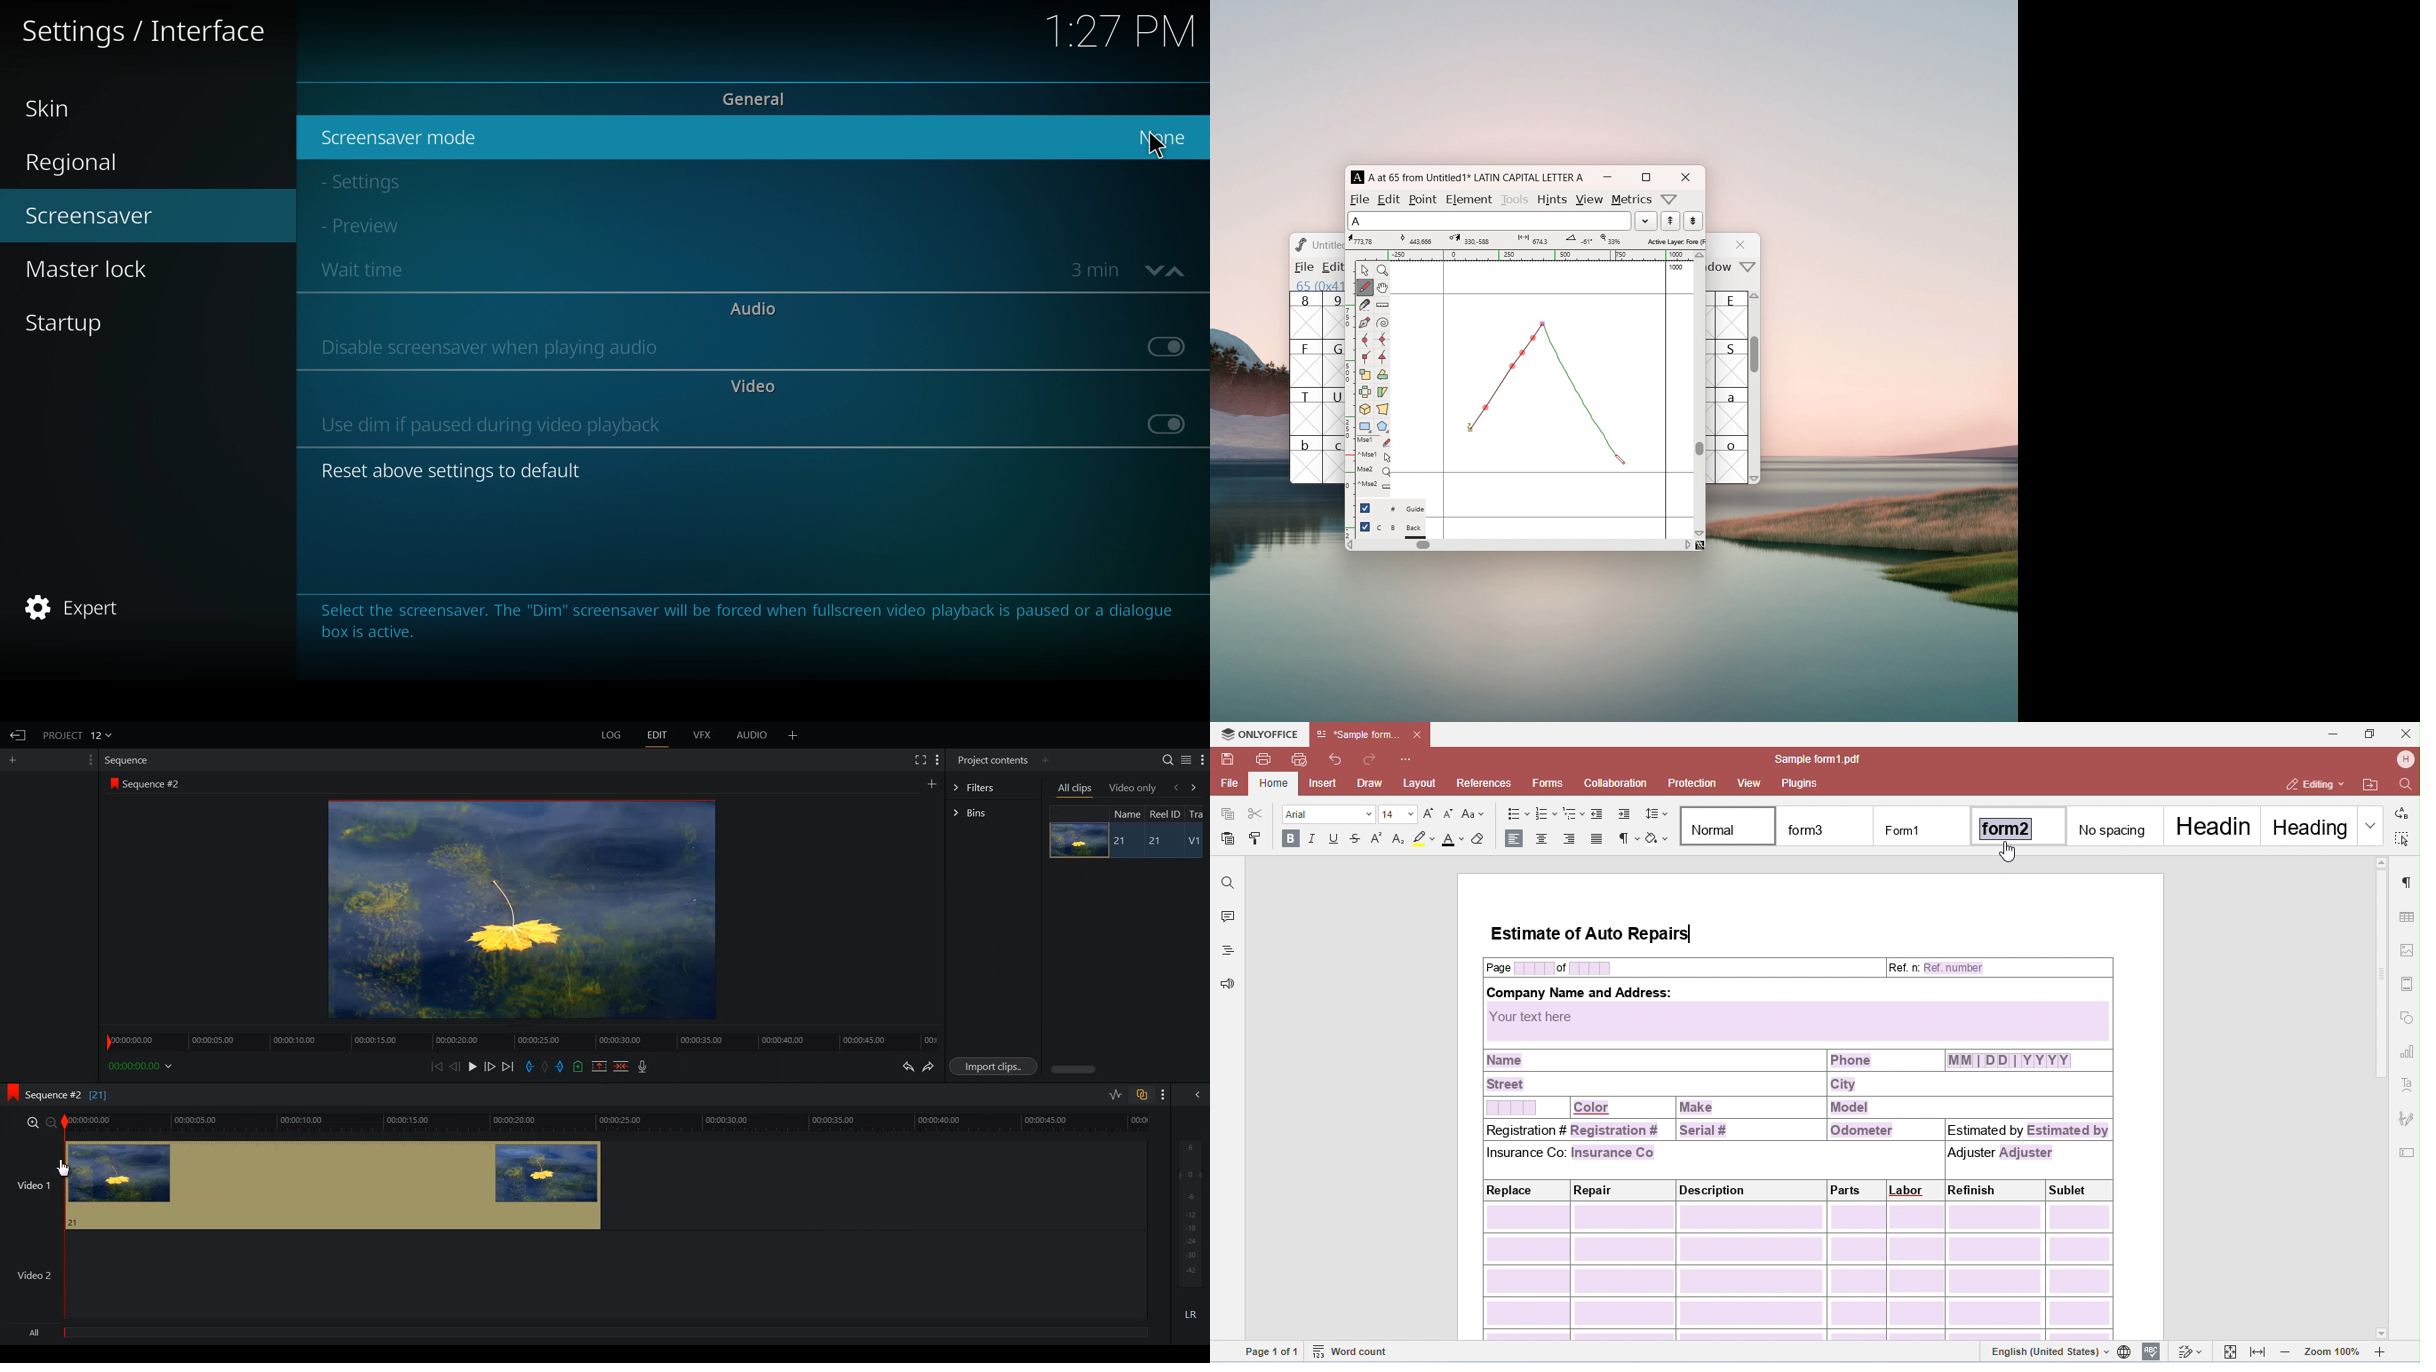  I want to click on Play, so click(474, 1067).